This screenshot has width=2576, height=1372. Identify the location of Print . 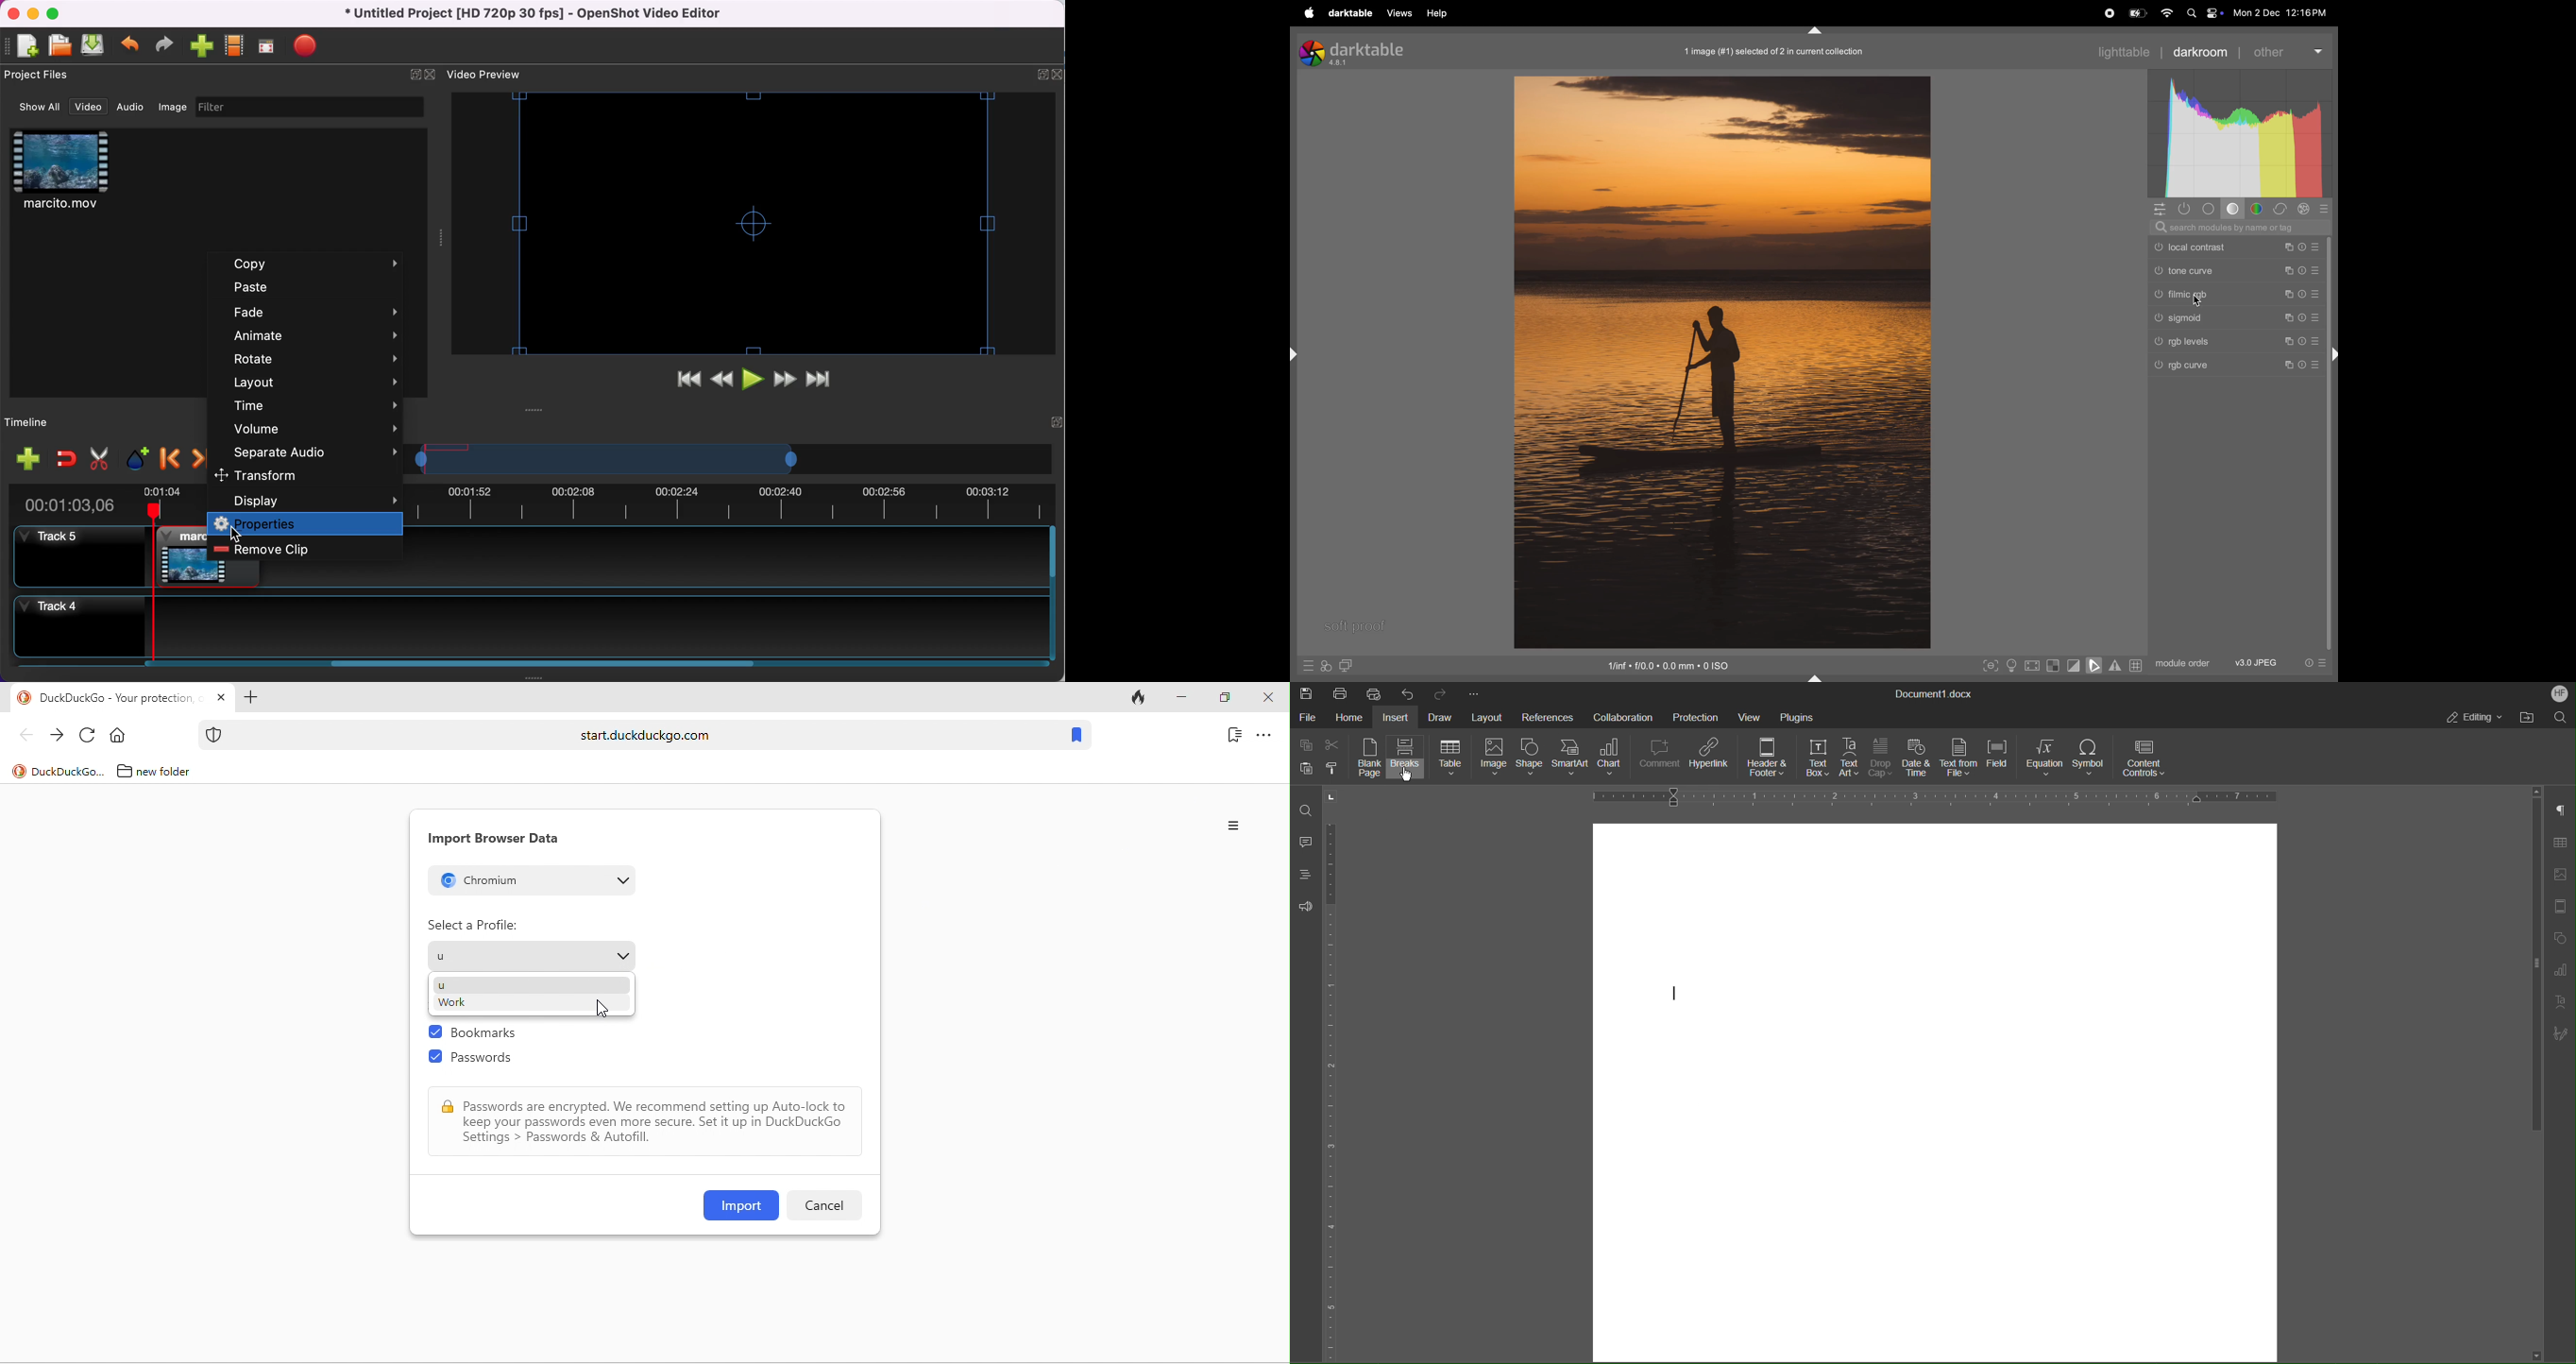
(1341, 692).